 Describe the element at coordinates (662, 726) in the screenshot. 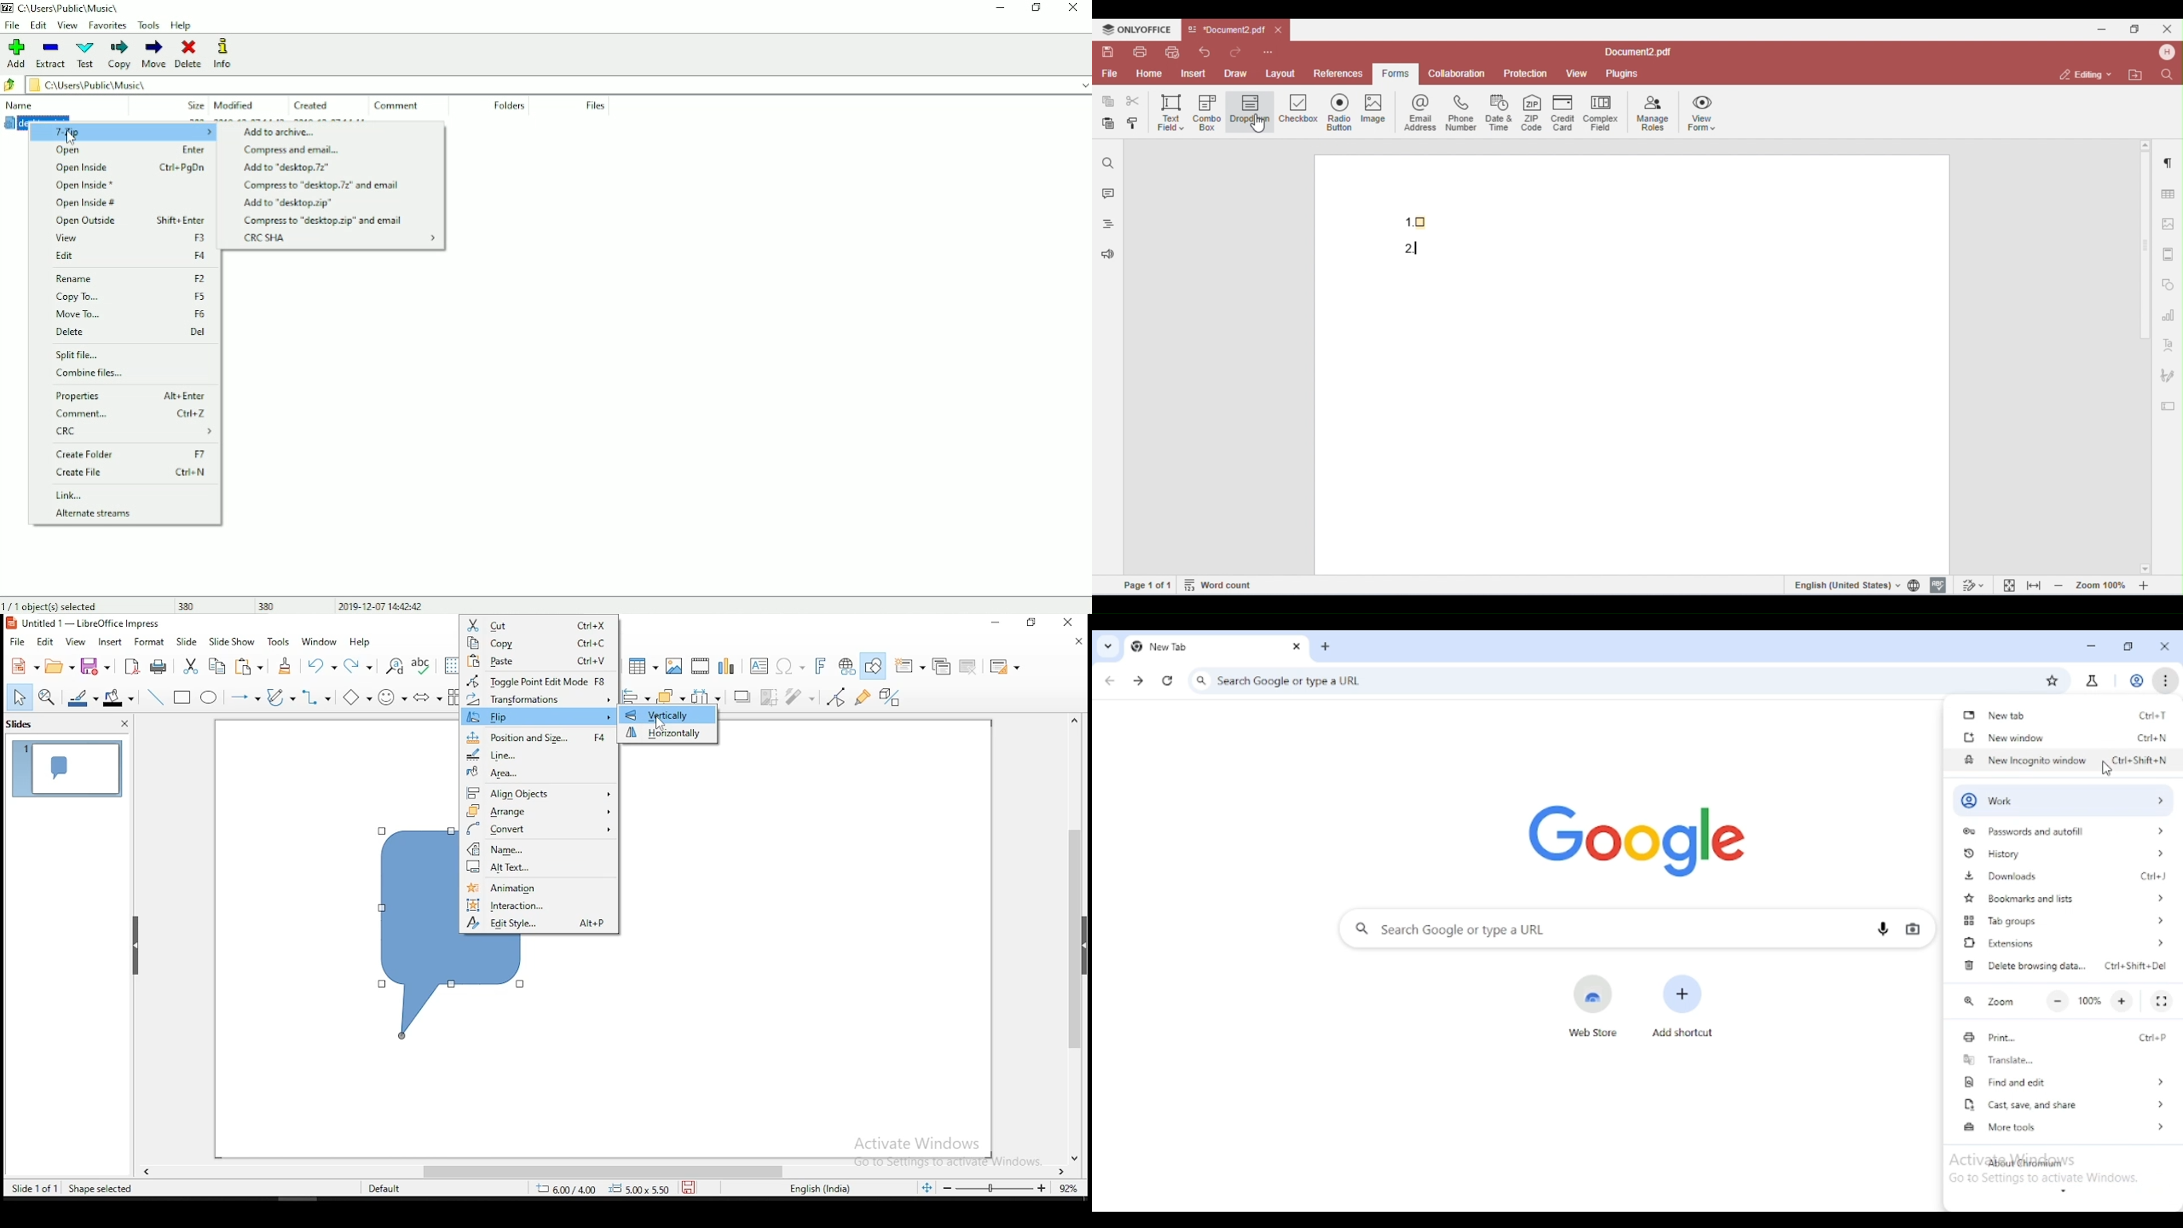

I see `mouse pointer` at that location.